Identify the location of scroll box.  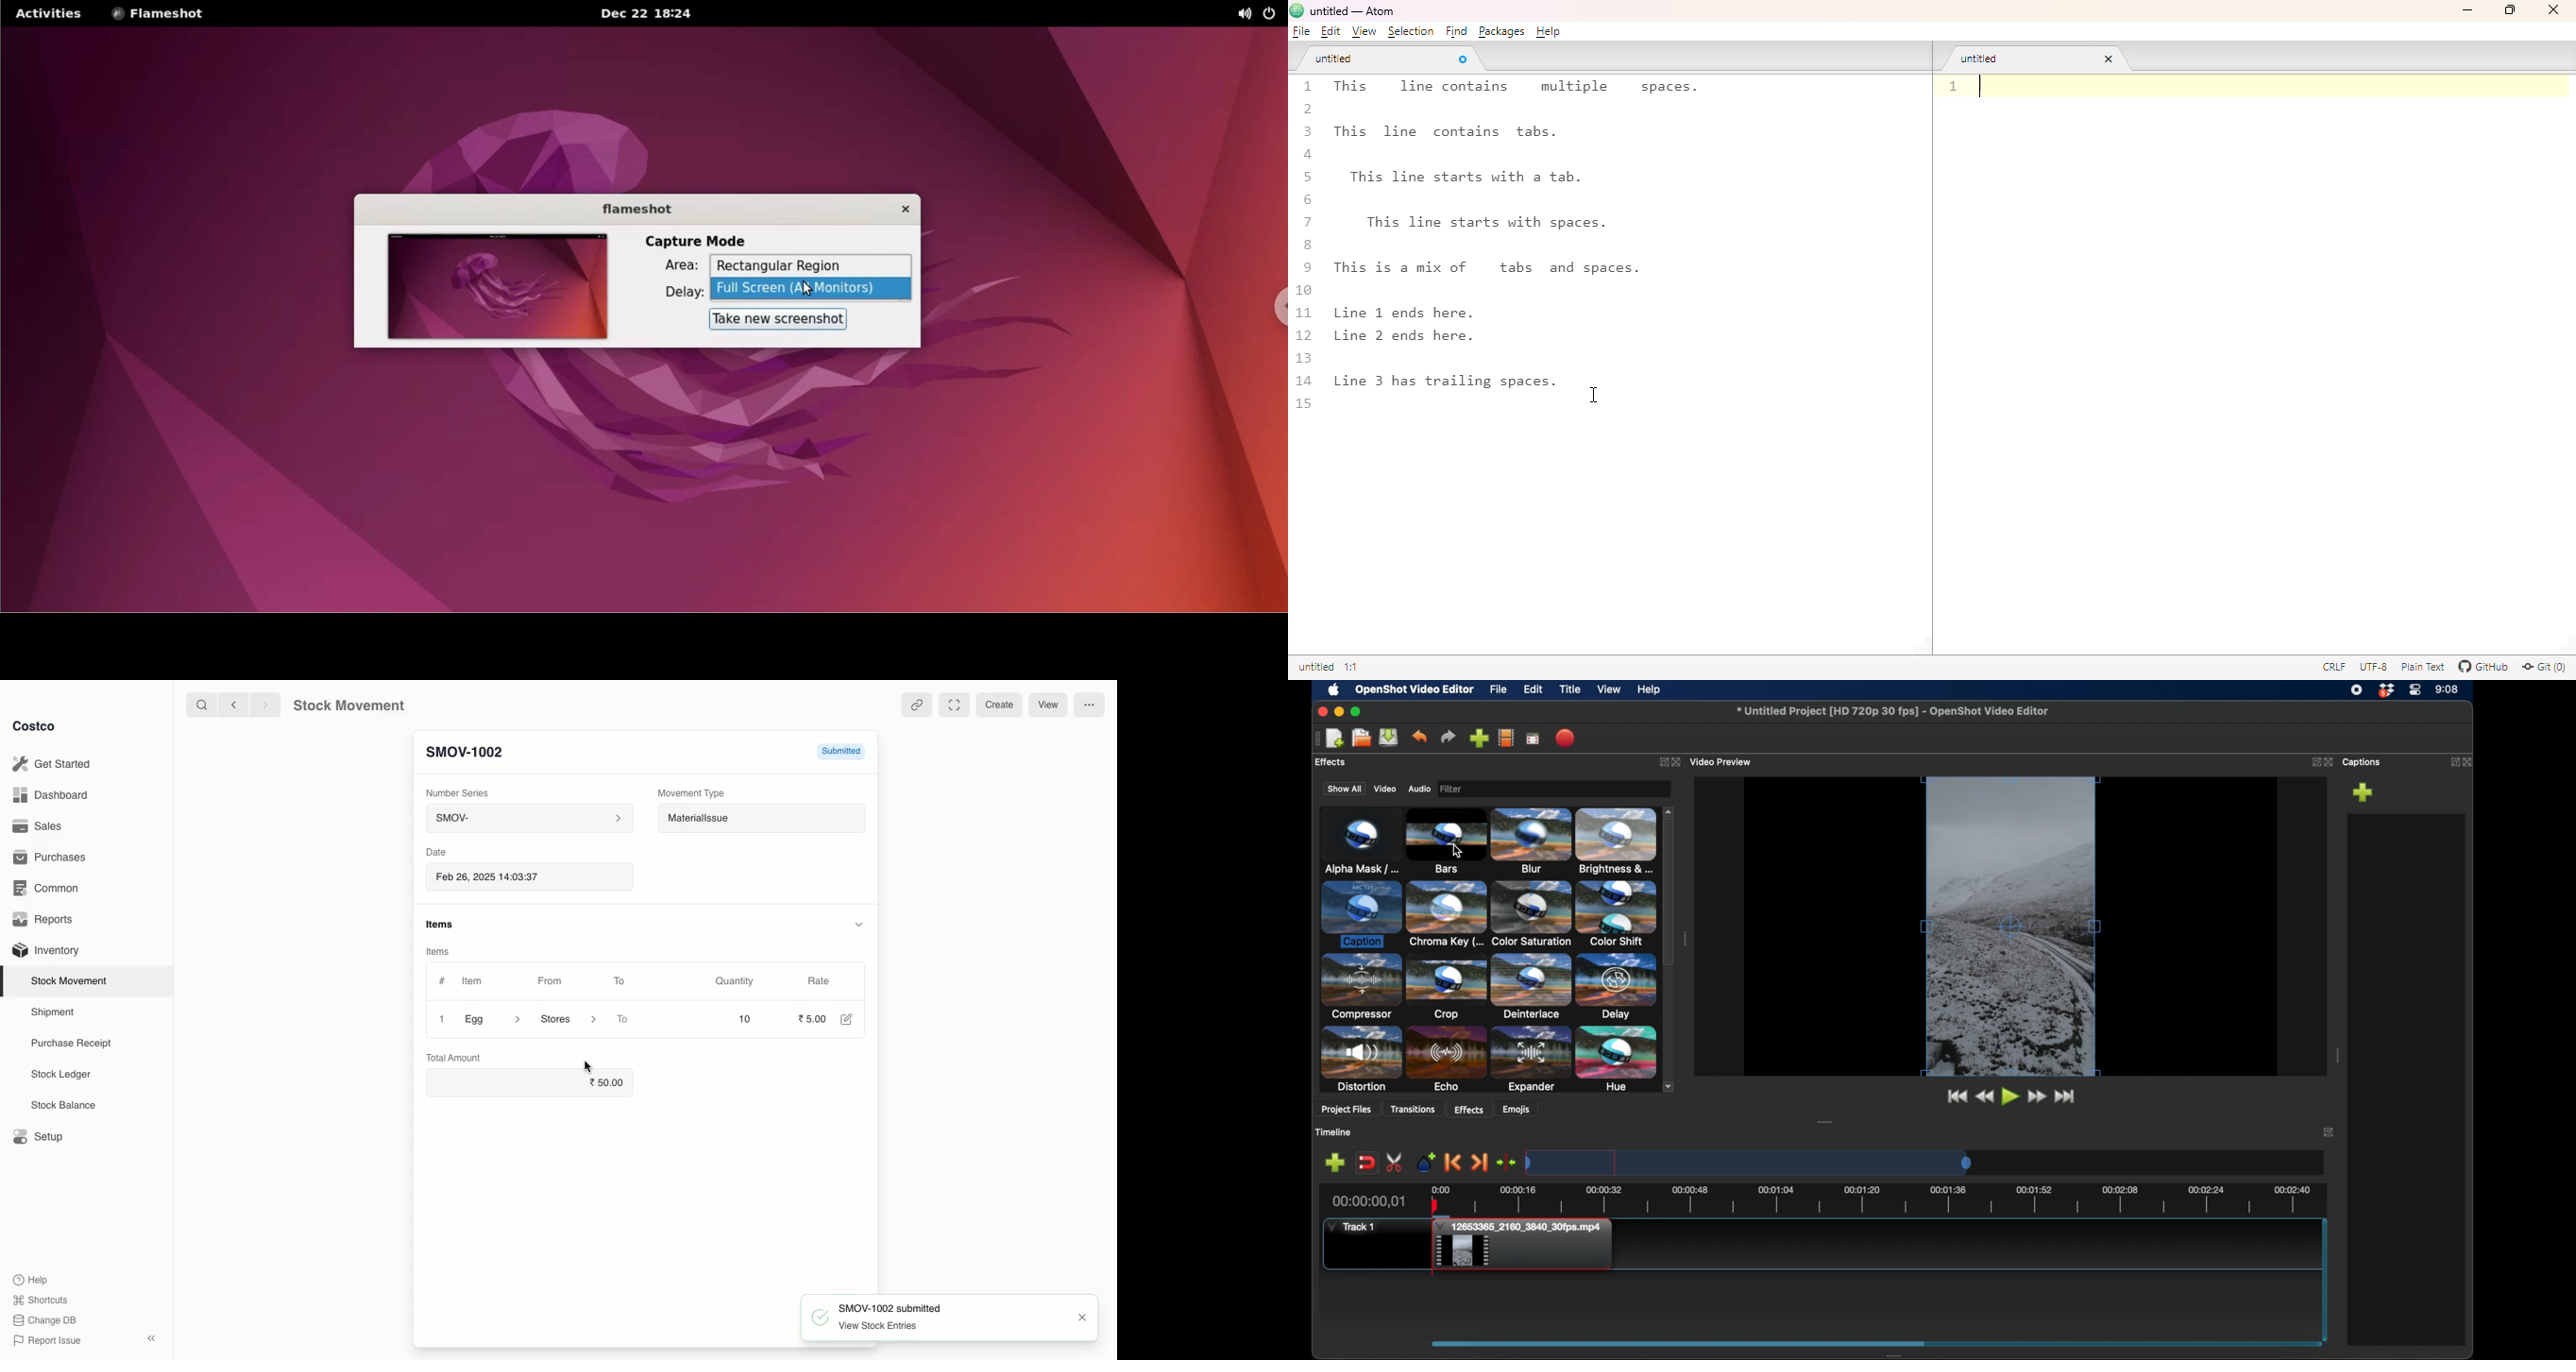
(1669, 892).